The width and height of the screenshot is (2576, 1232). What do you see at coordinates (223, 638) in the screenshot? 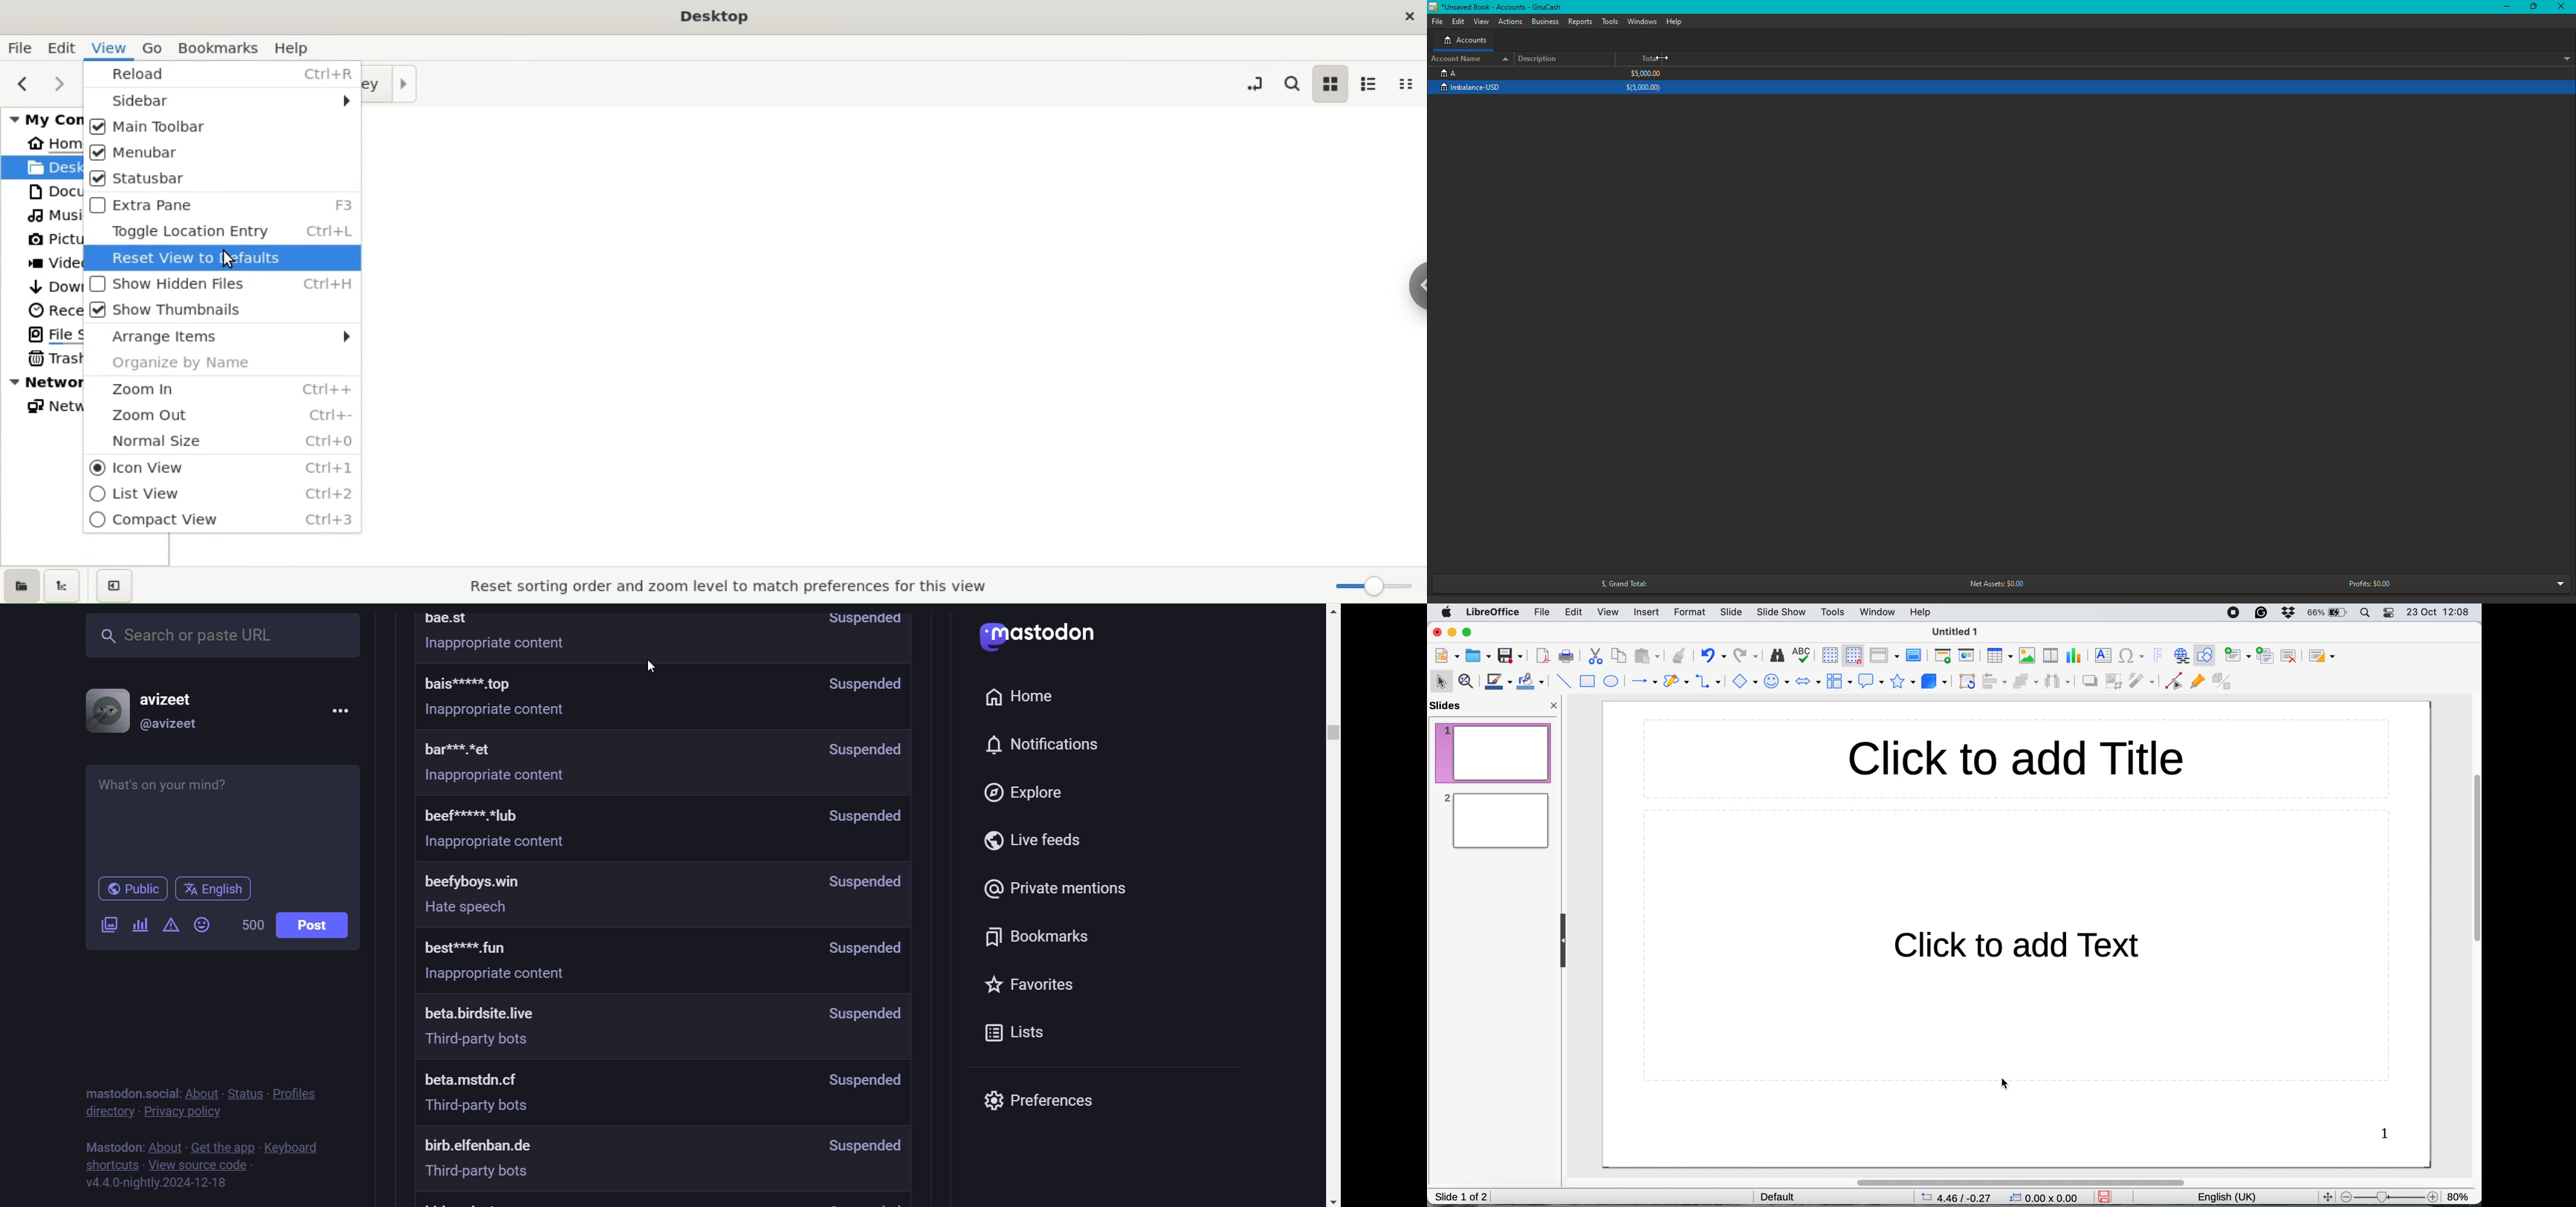
I see `search` at bounding box center [223, 638].